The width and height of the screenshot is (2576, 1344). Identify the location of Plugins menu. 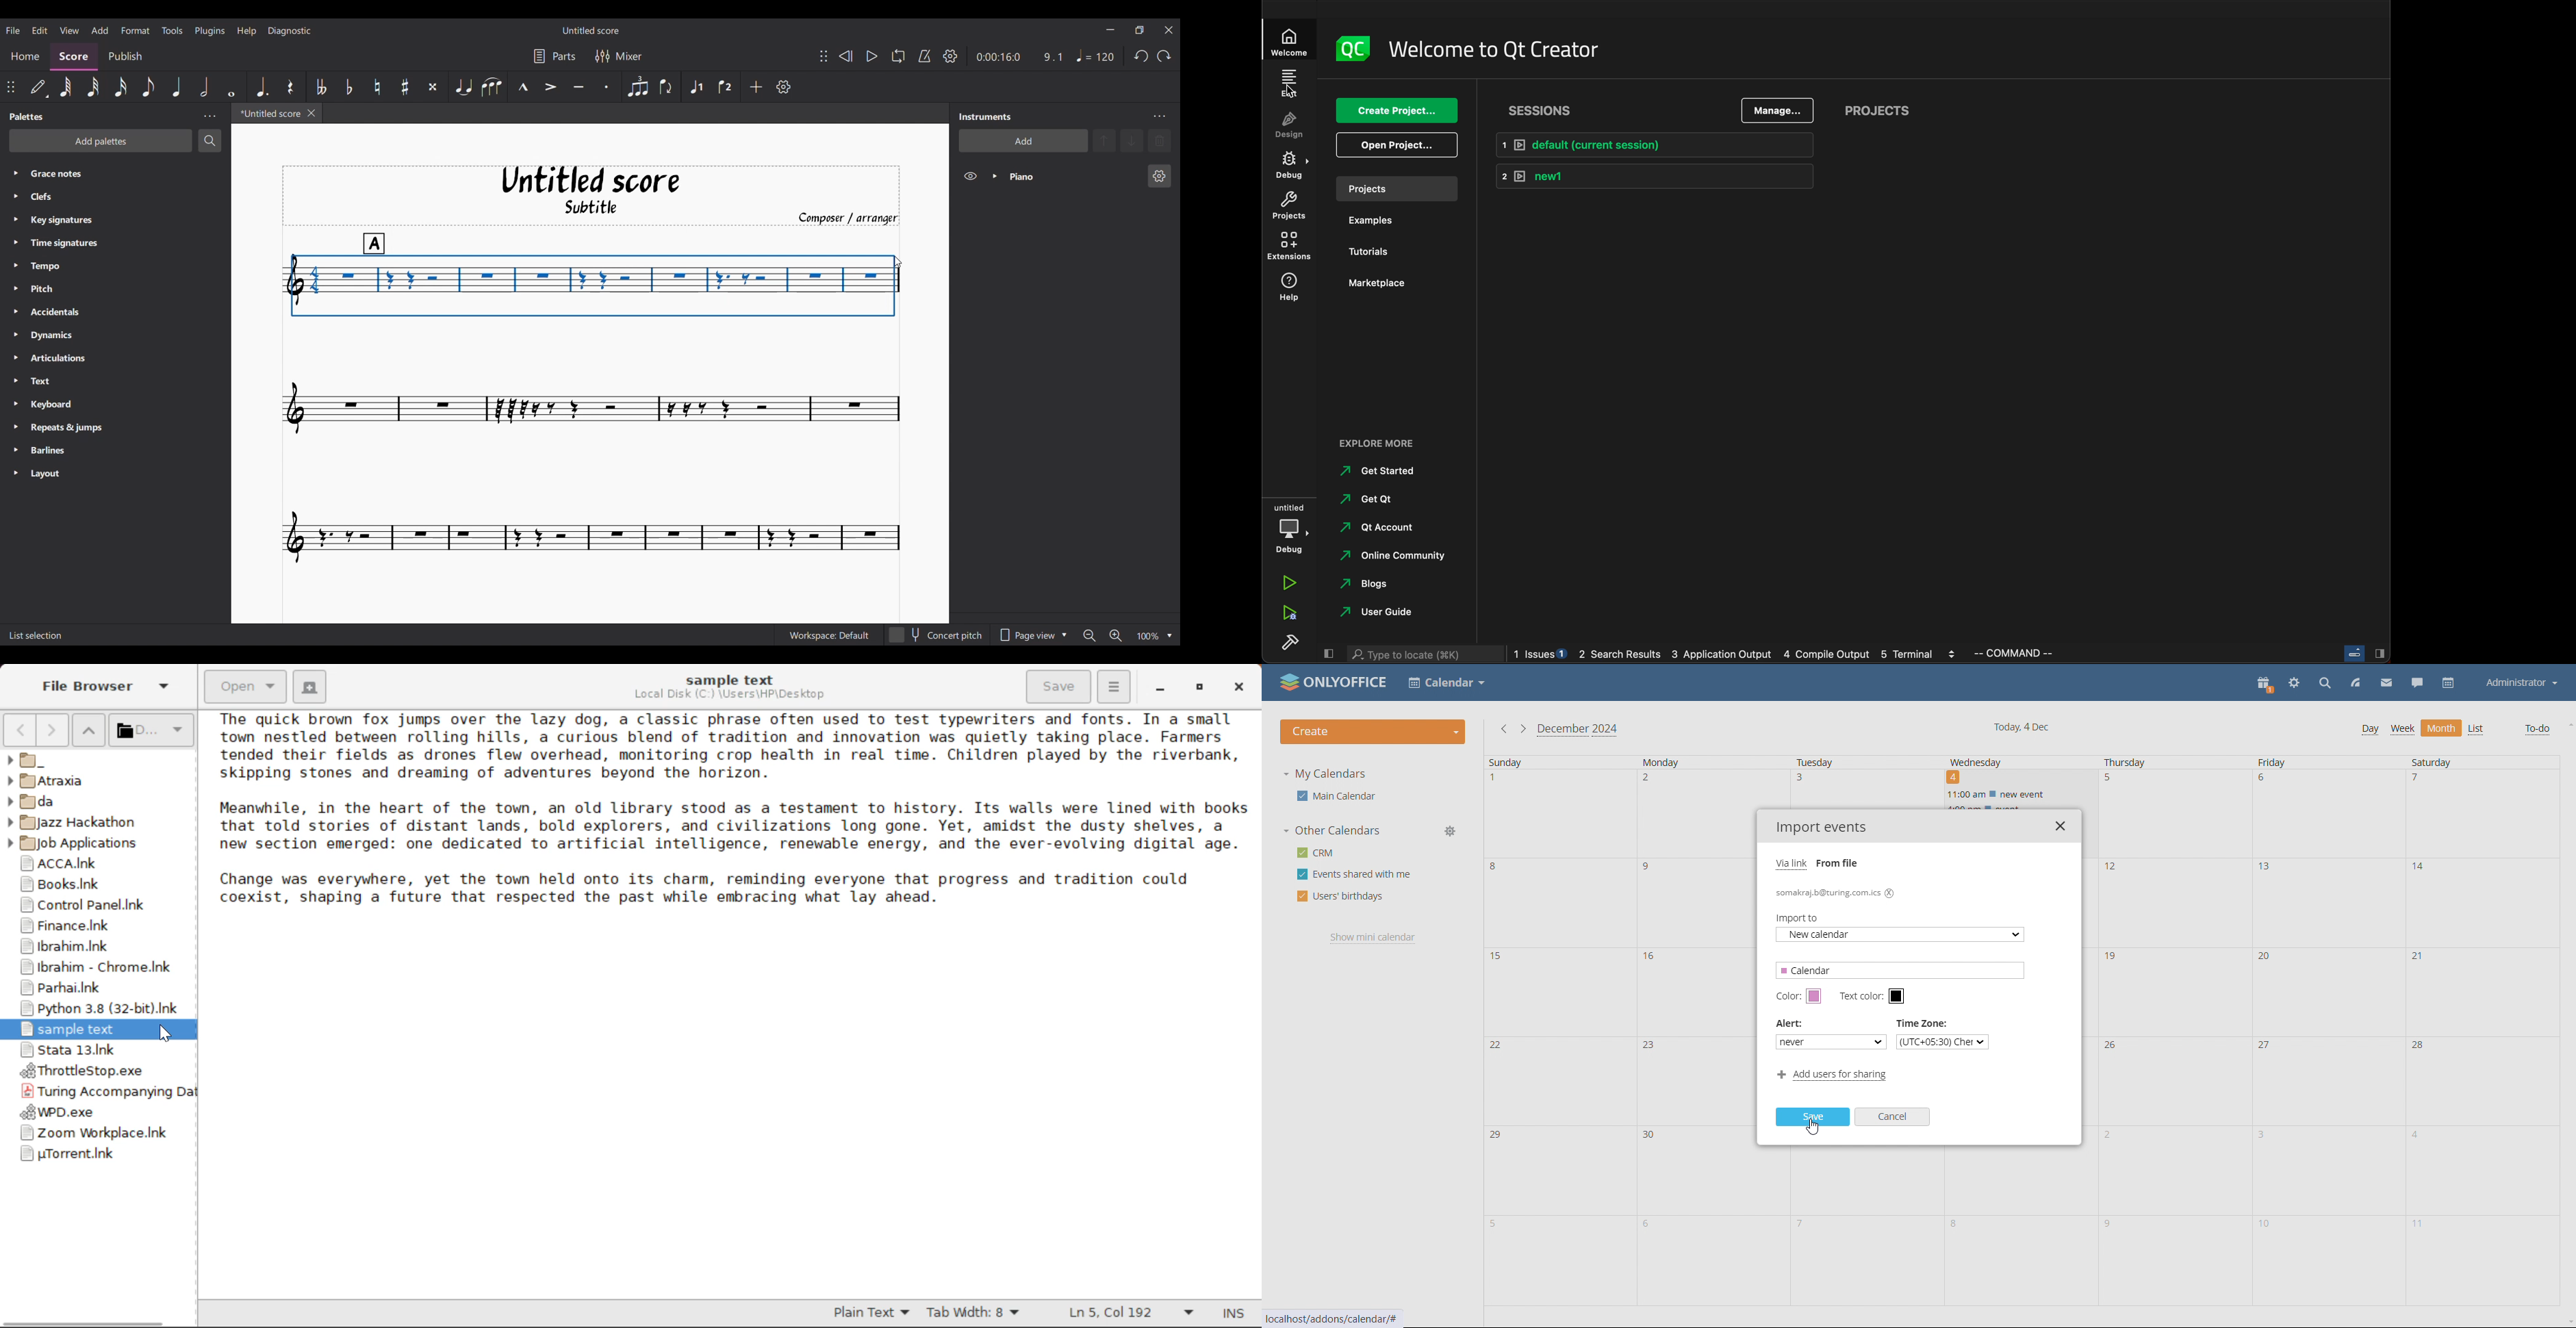
(211, 30).